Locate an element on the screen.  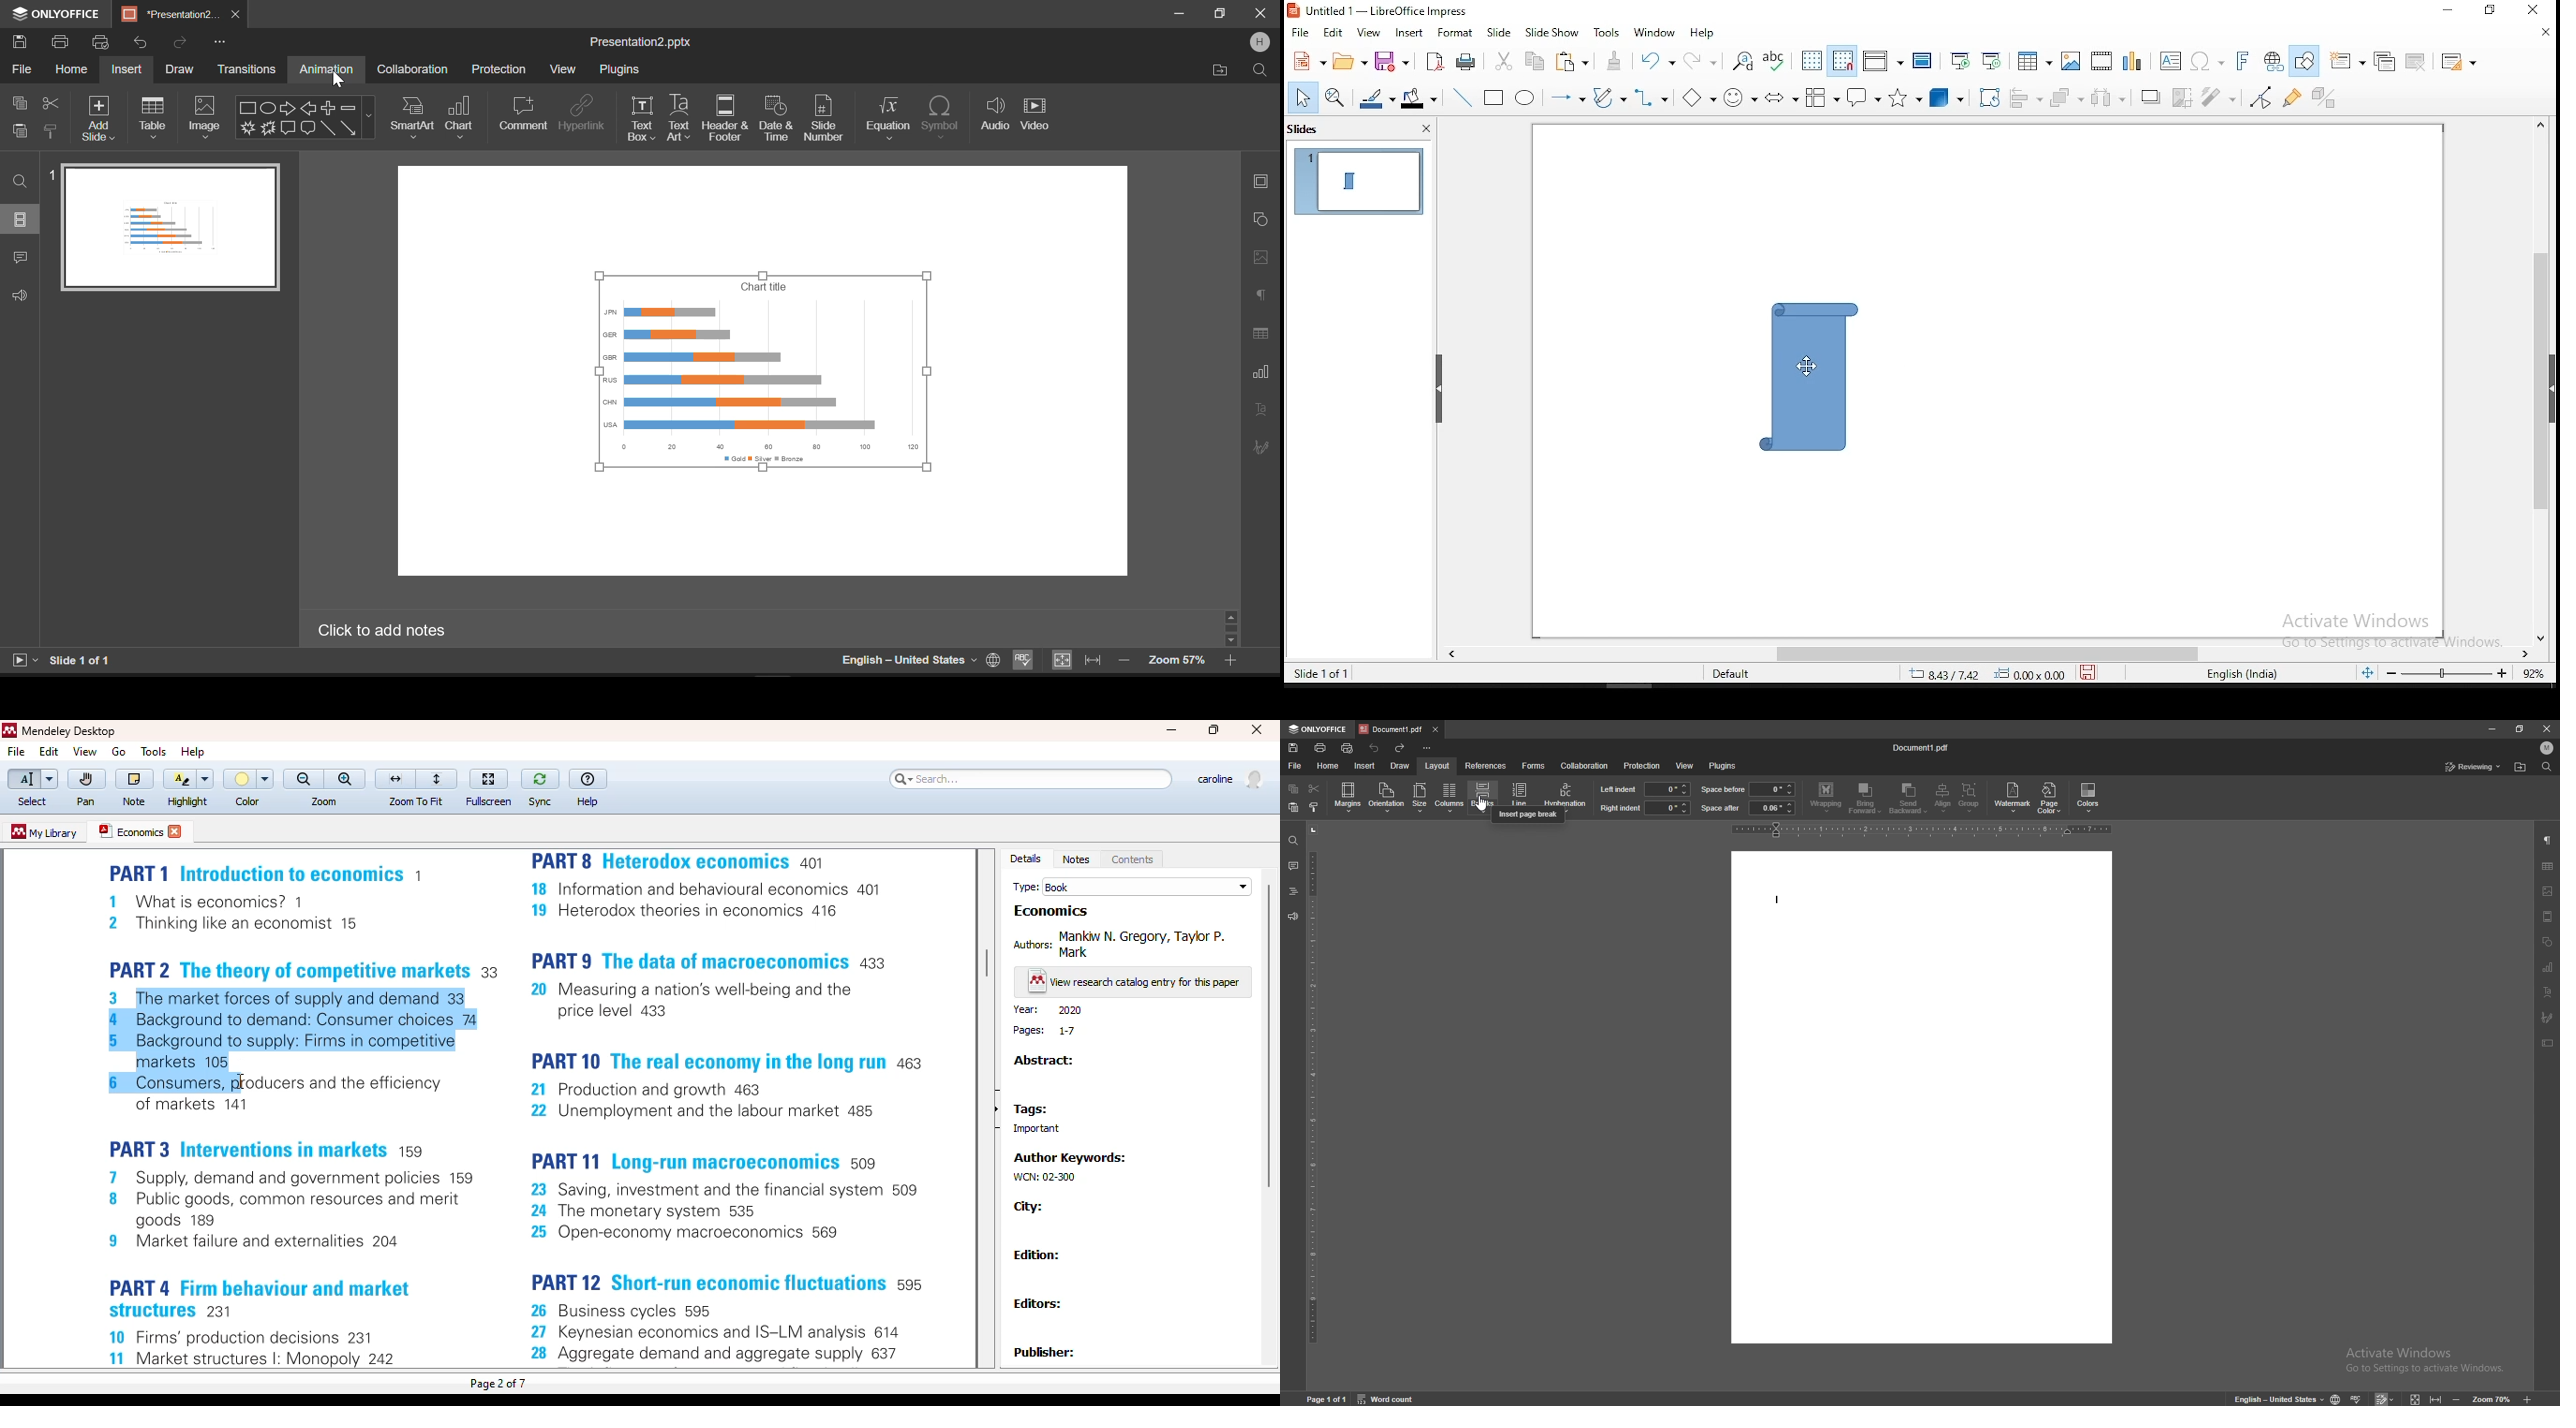
file name is located at coordinates (1921, 747).